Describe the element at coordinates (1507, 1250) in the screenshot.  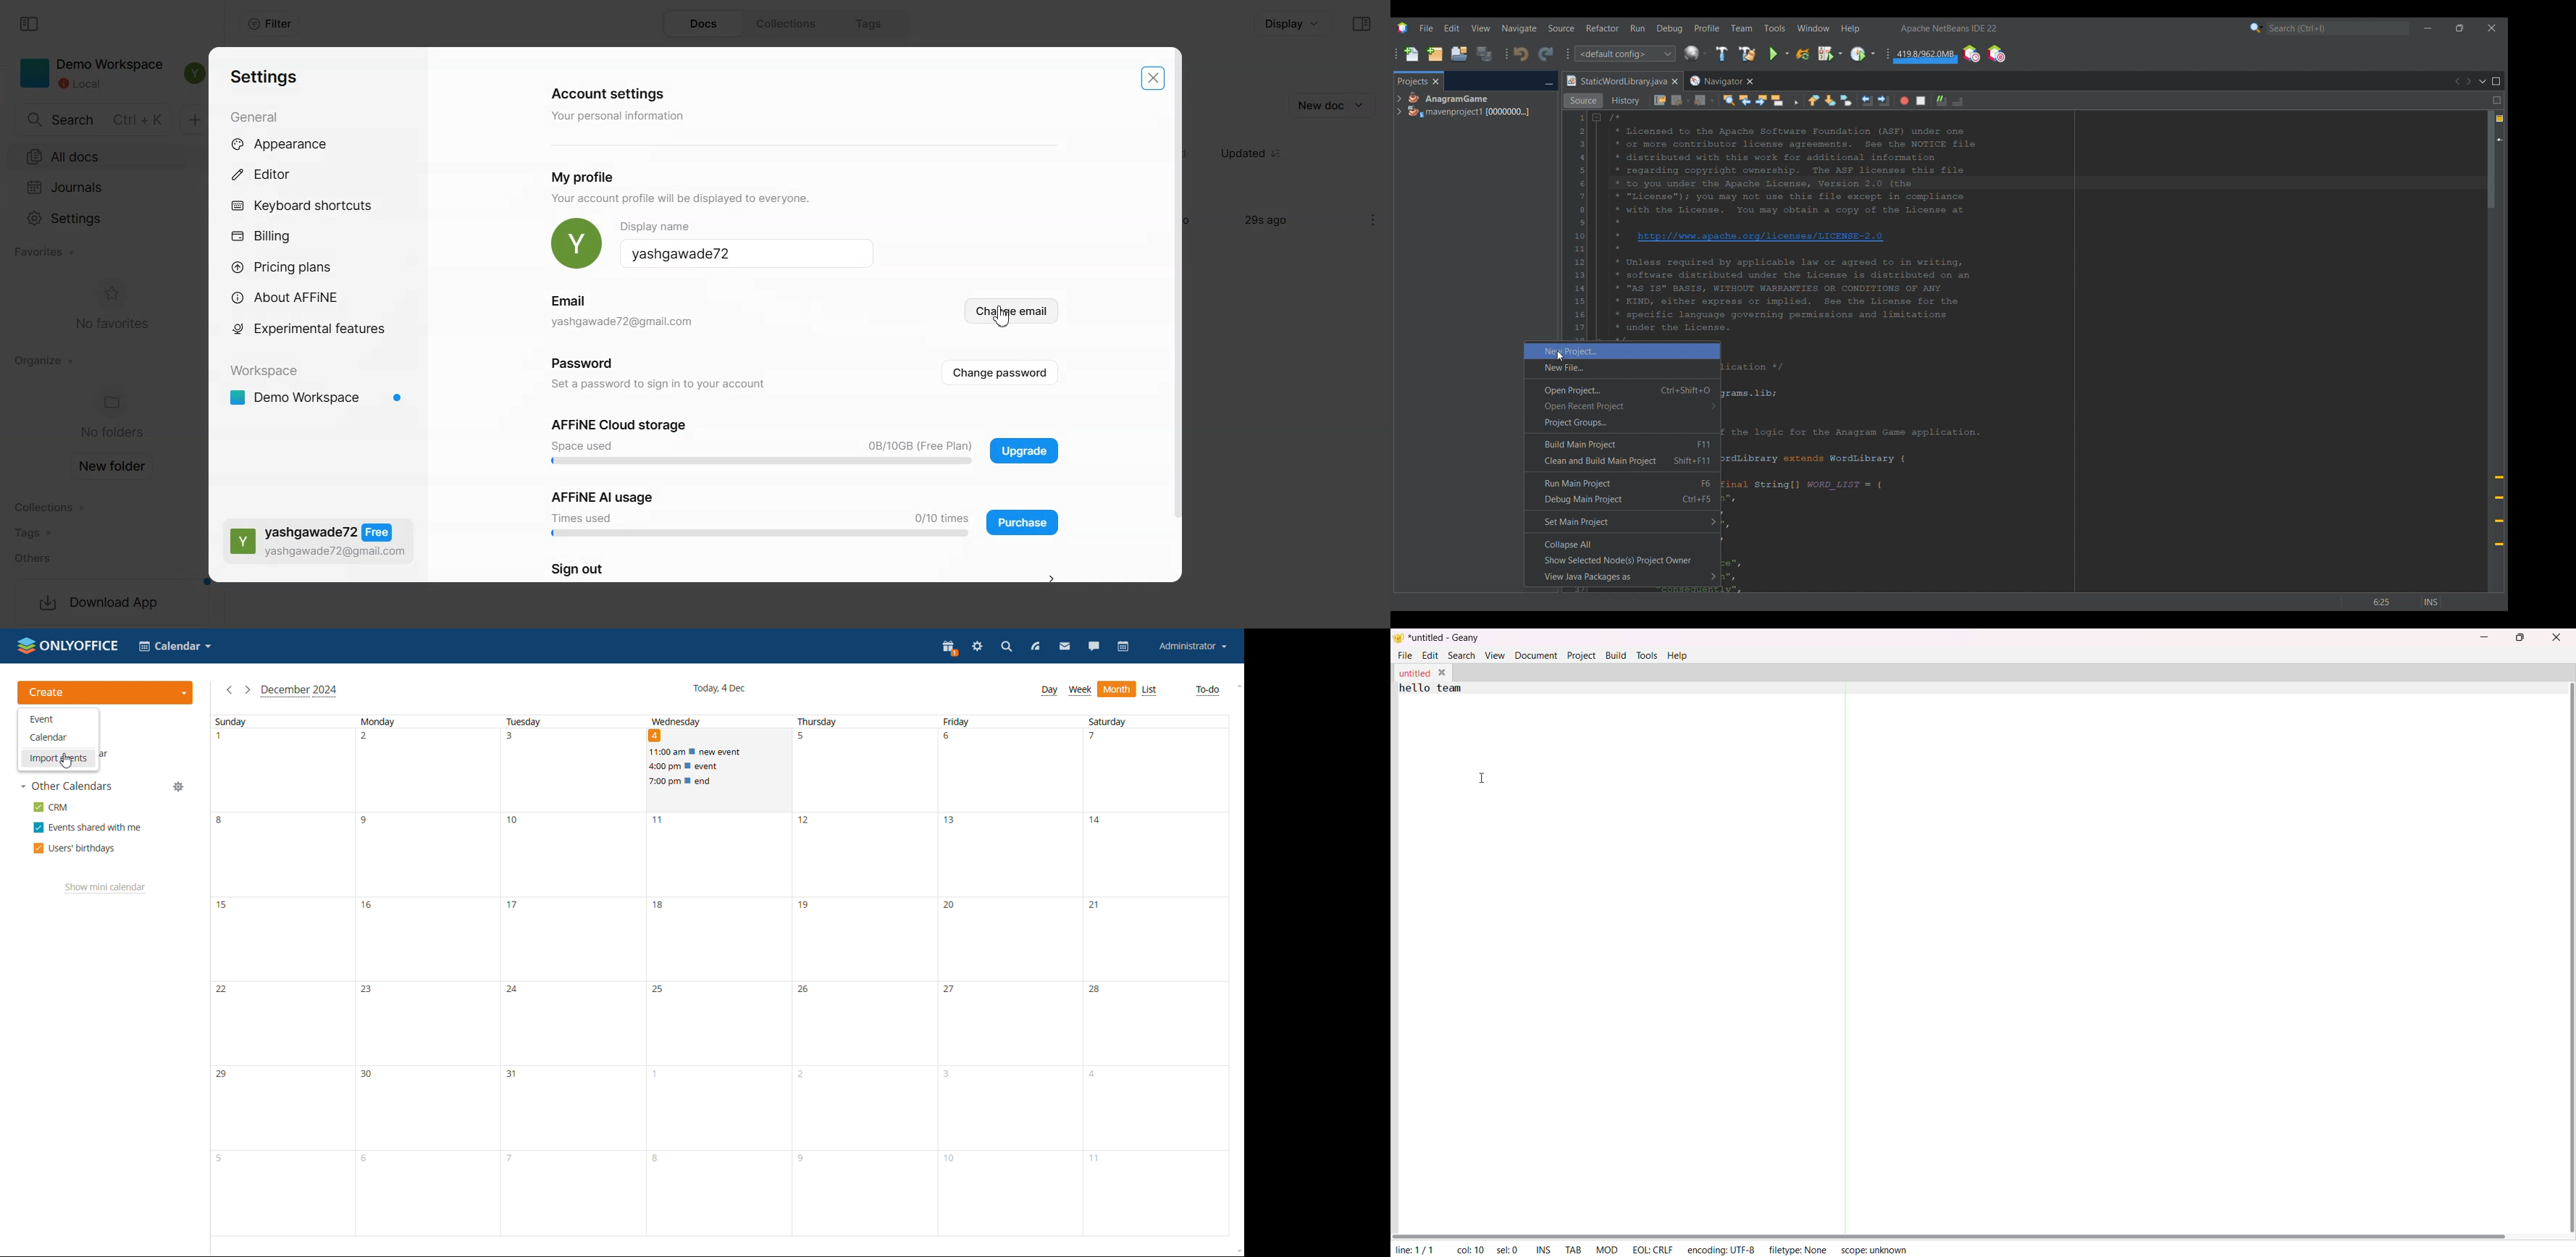
I see `sel: 0` at that location.